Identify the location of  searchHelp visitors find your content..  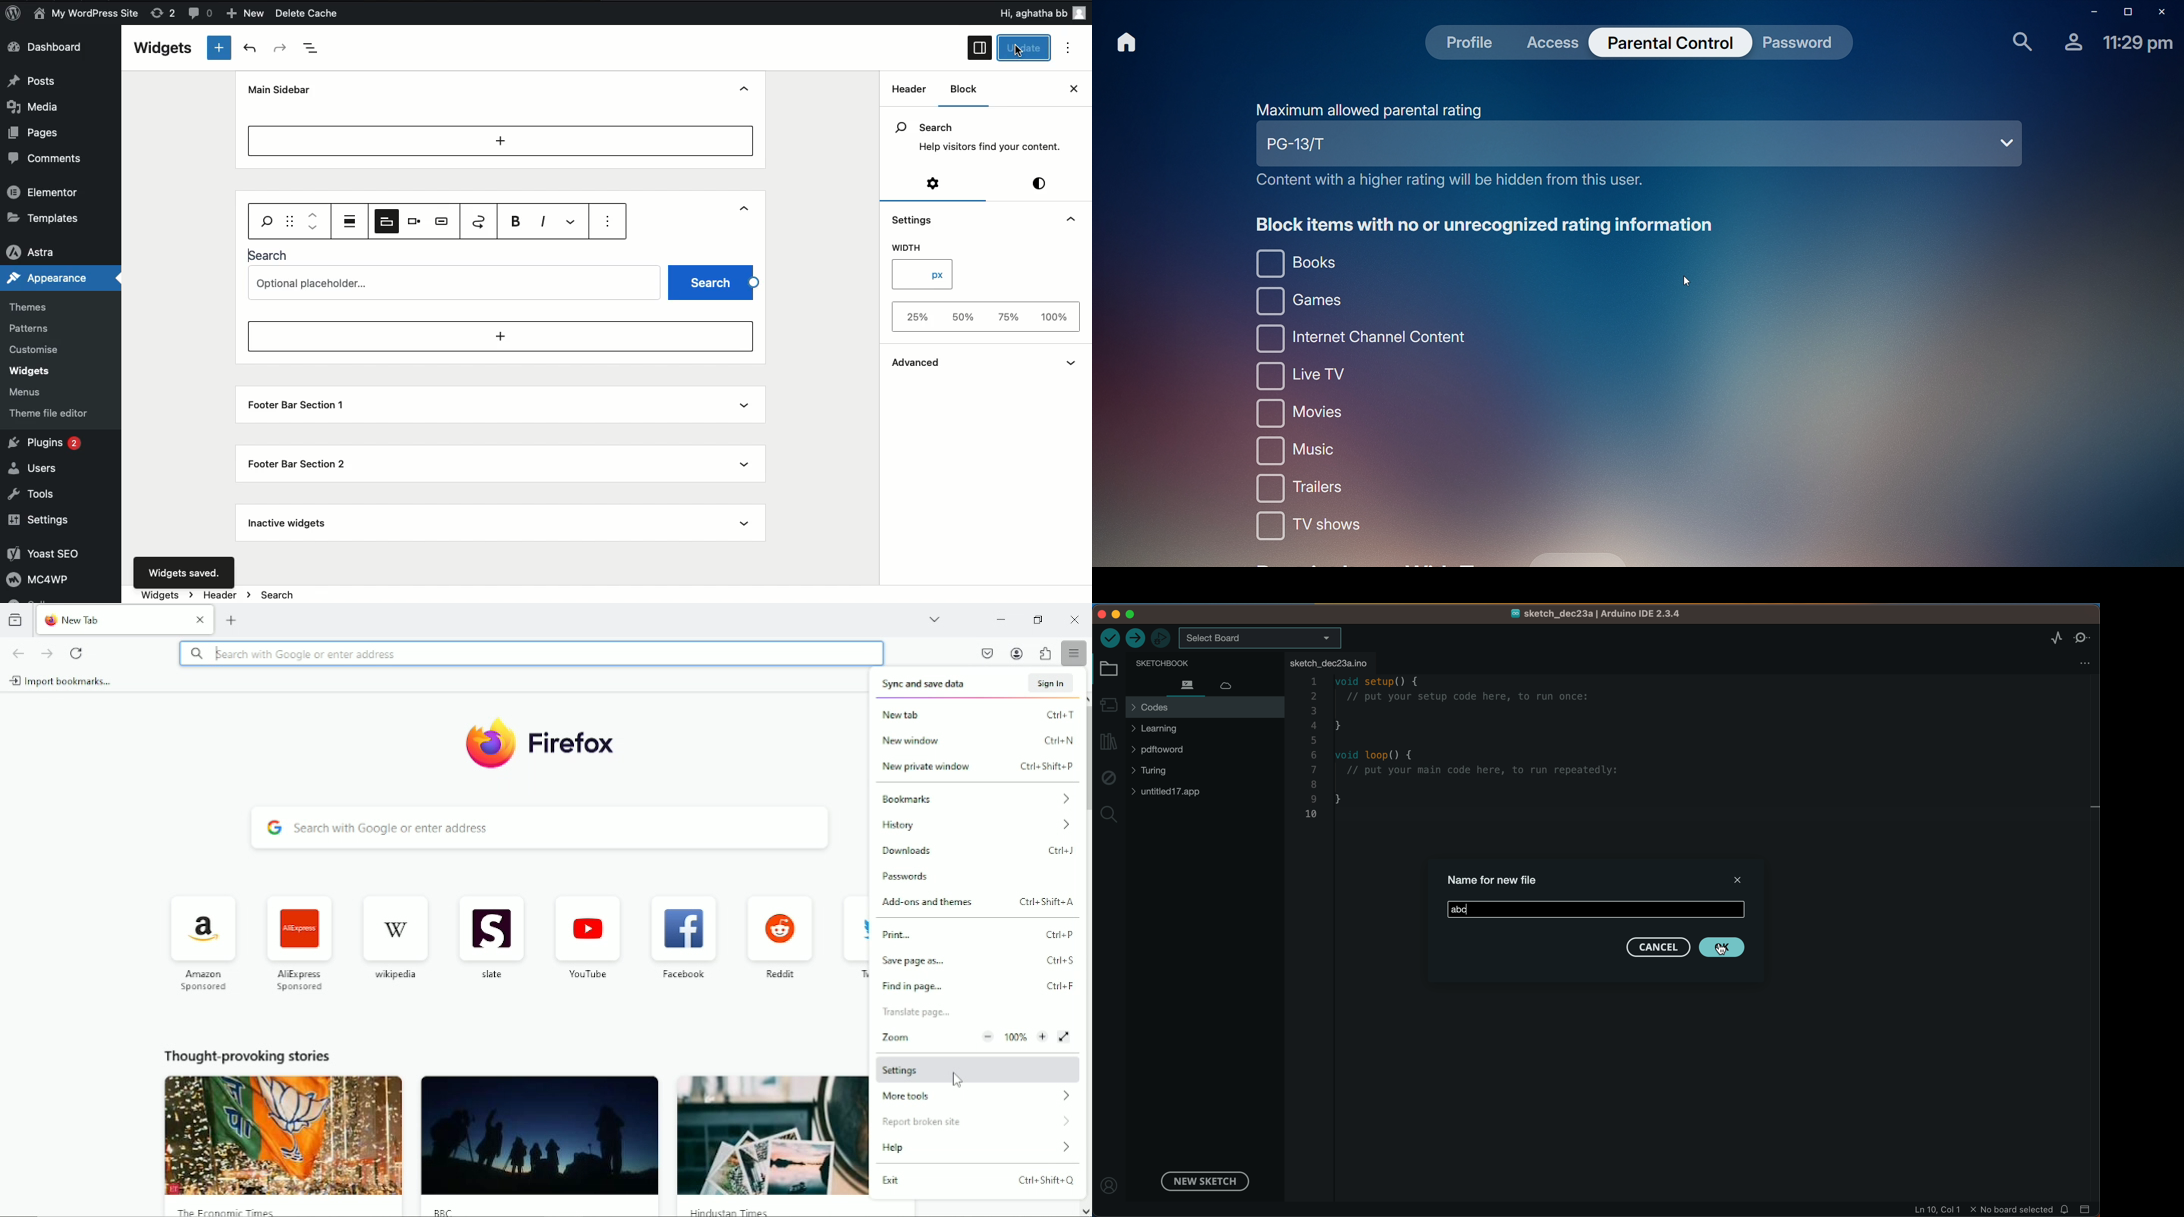
(977, 137).